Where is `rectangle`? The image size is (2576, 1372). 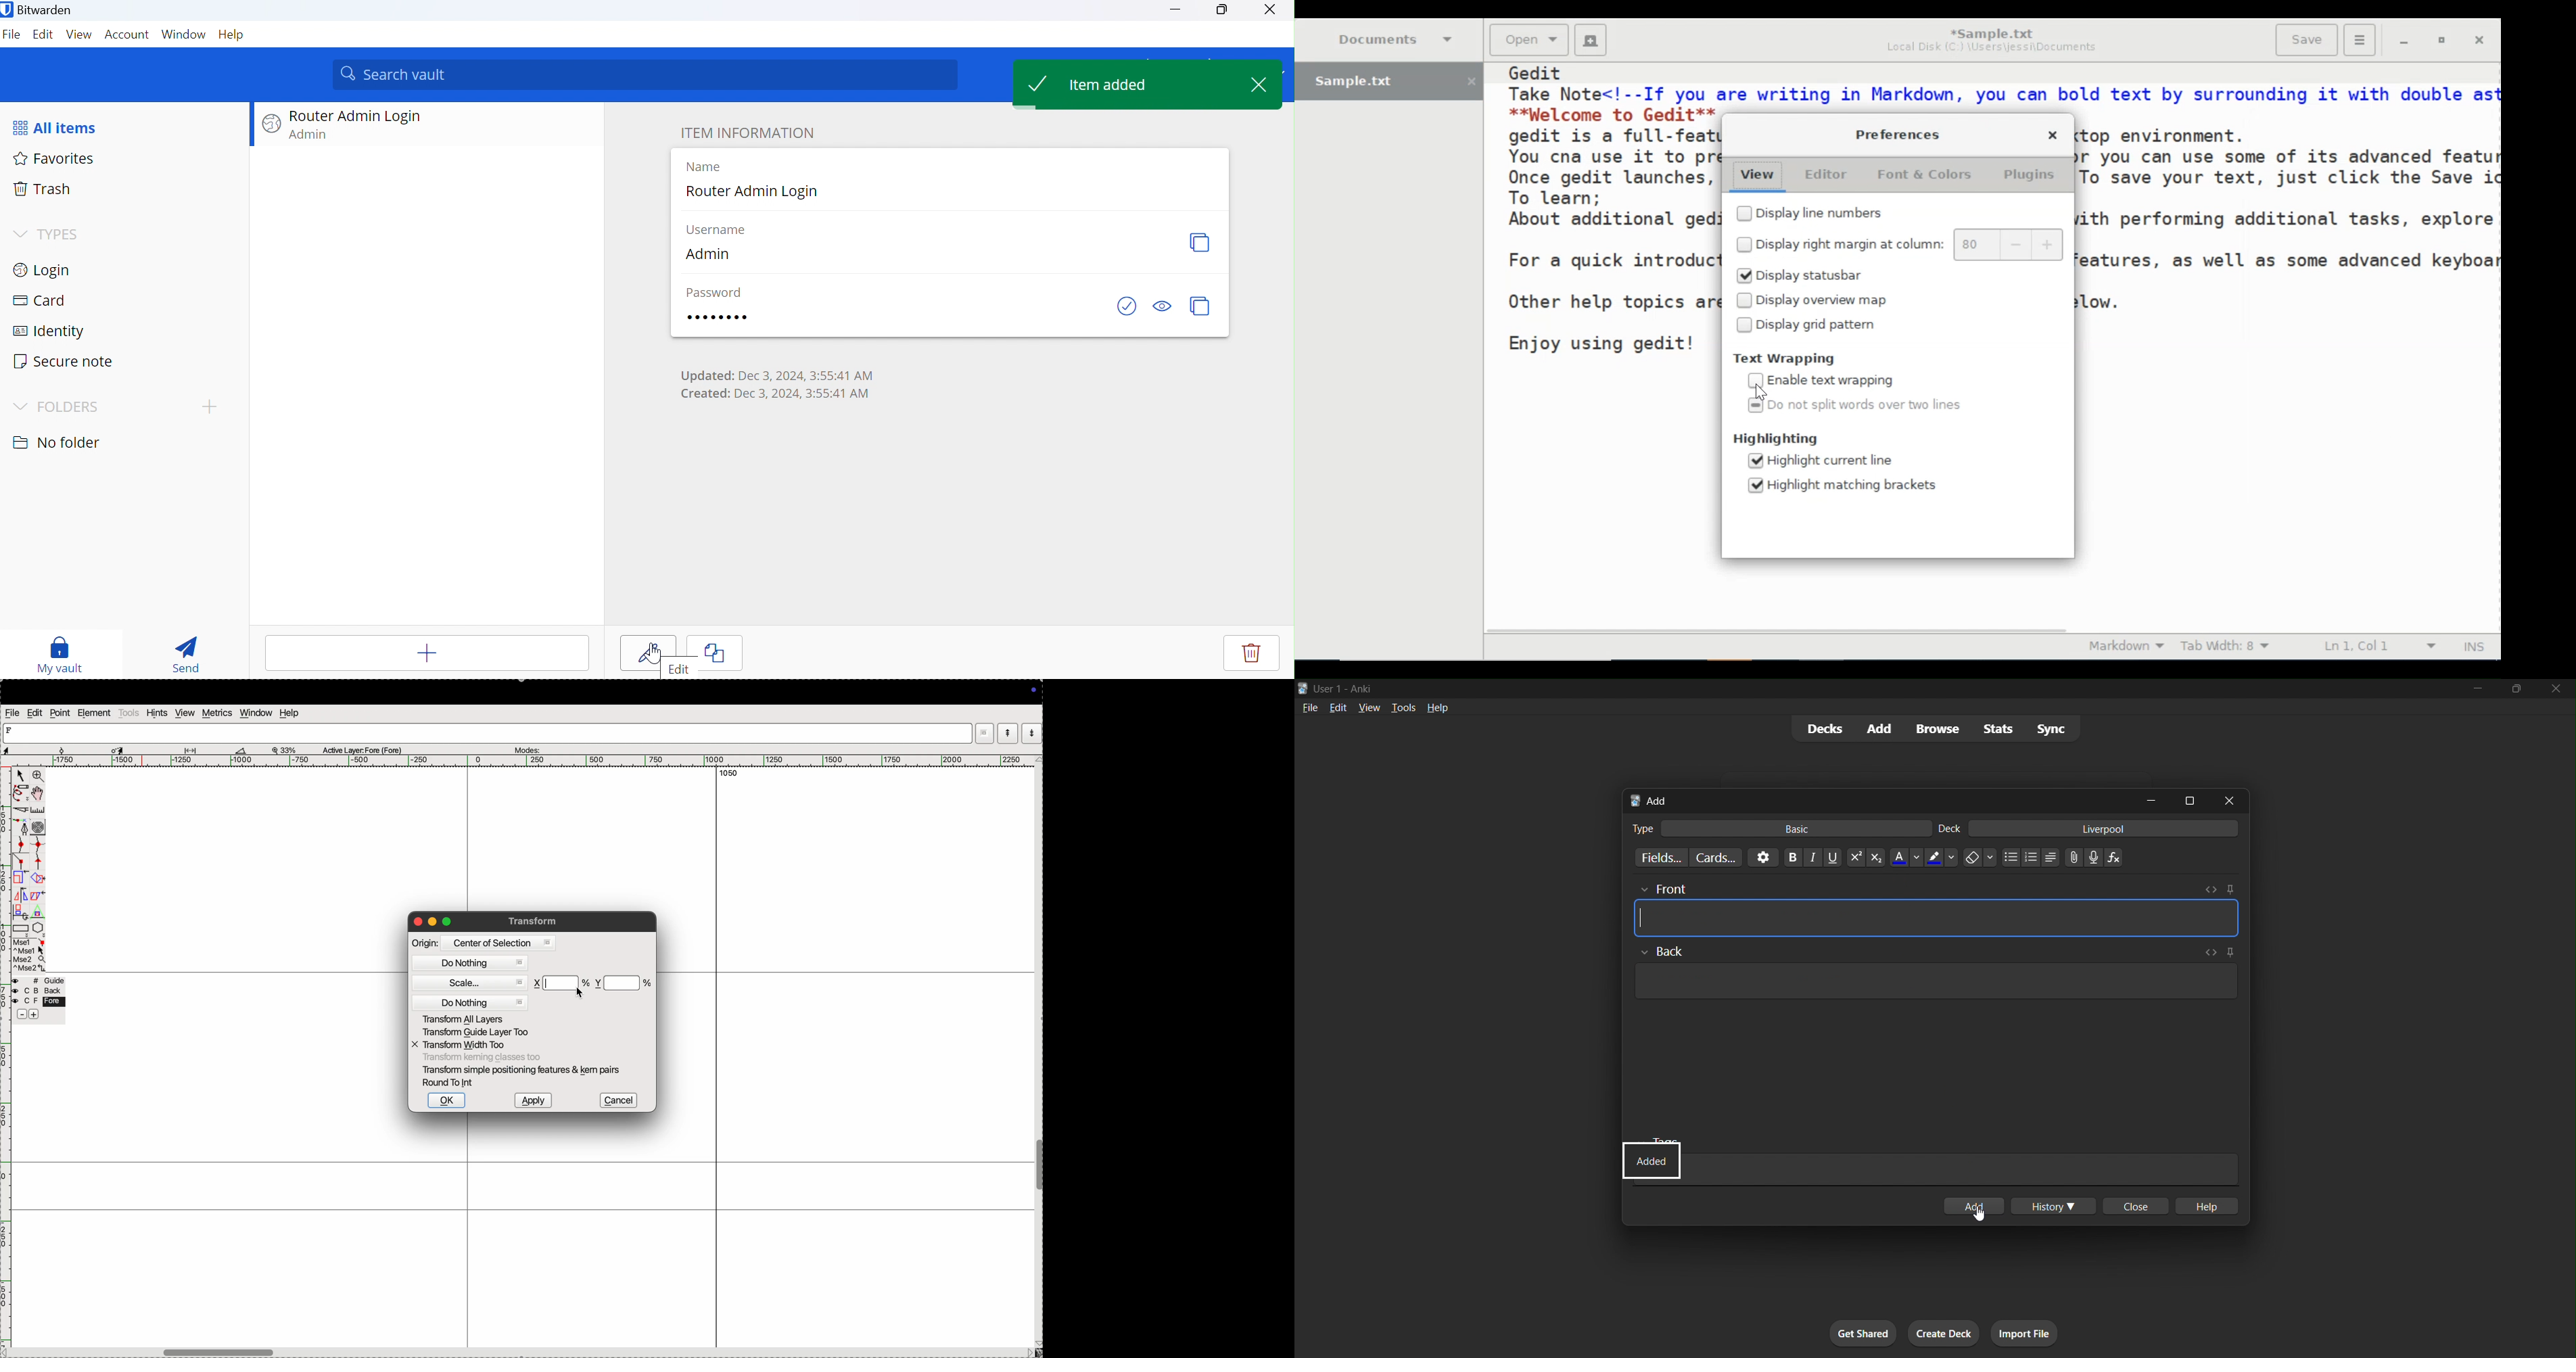 rectangle is located at coordinates (20, 930).